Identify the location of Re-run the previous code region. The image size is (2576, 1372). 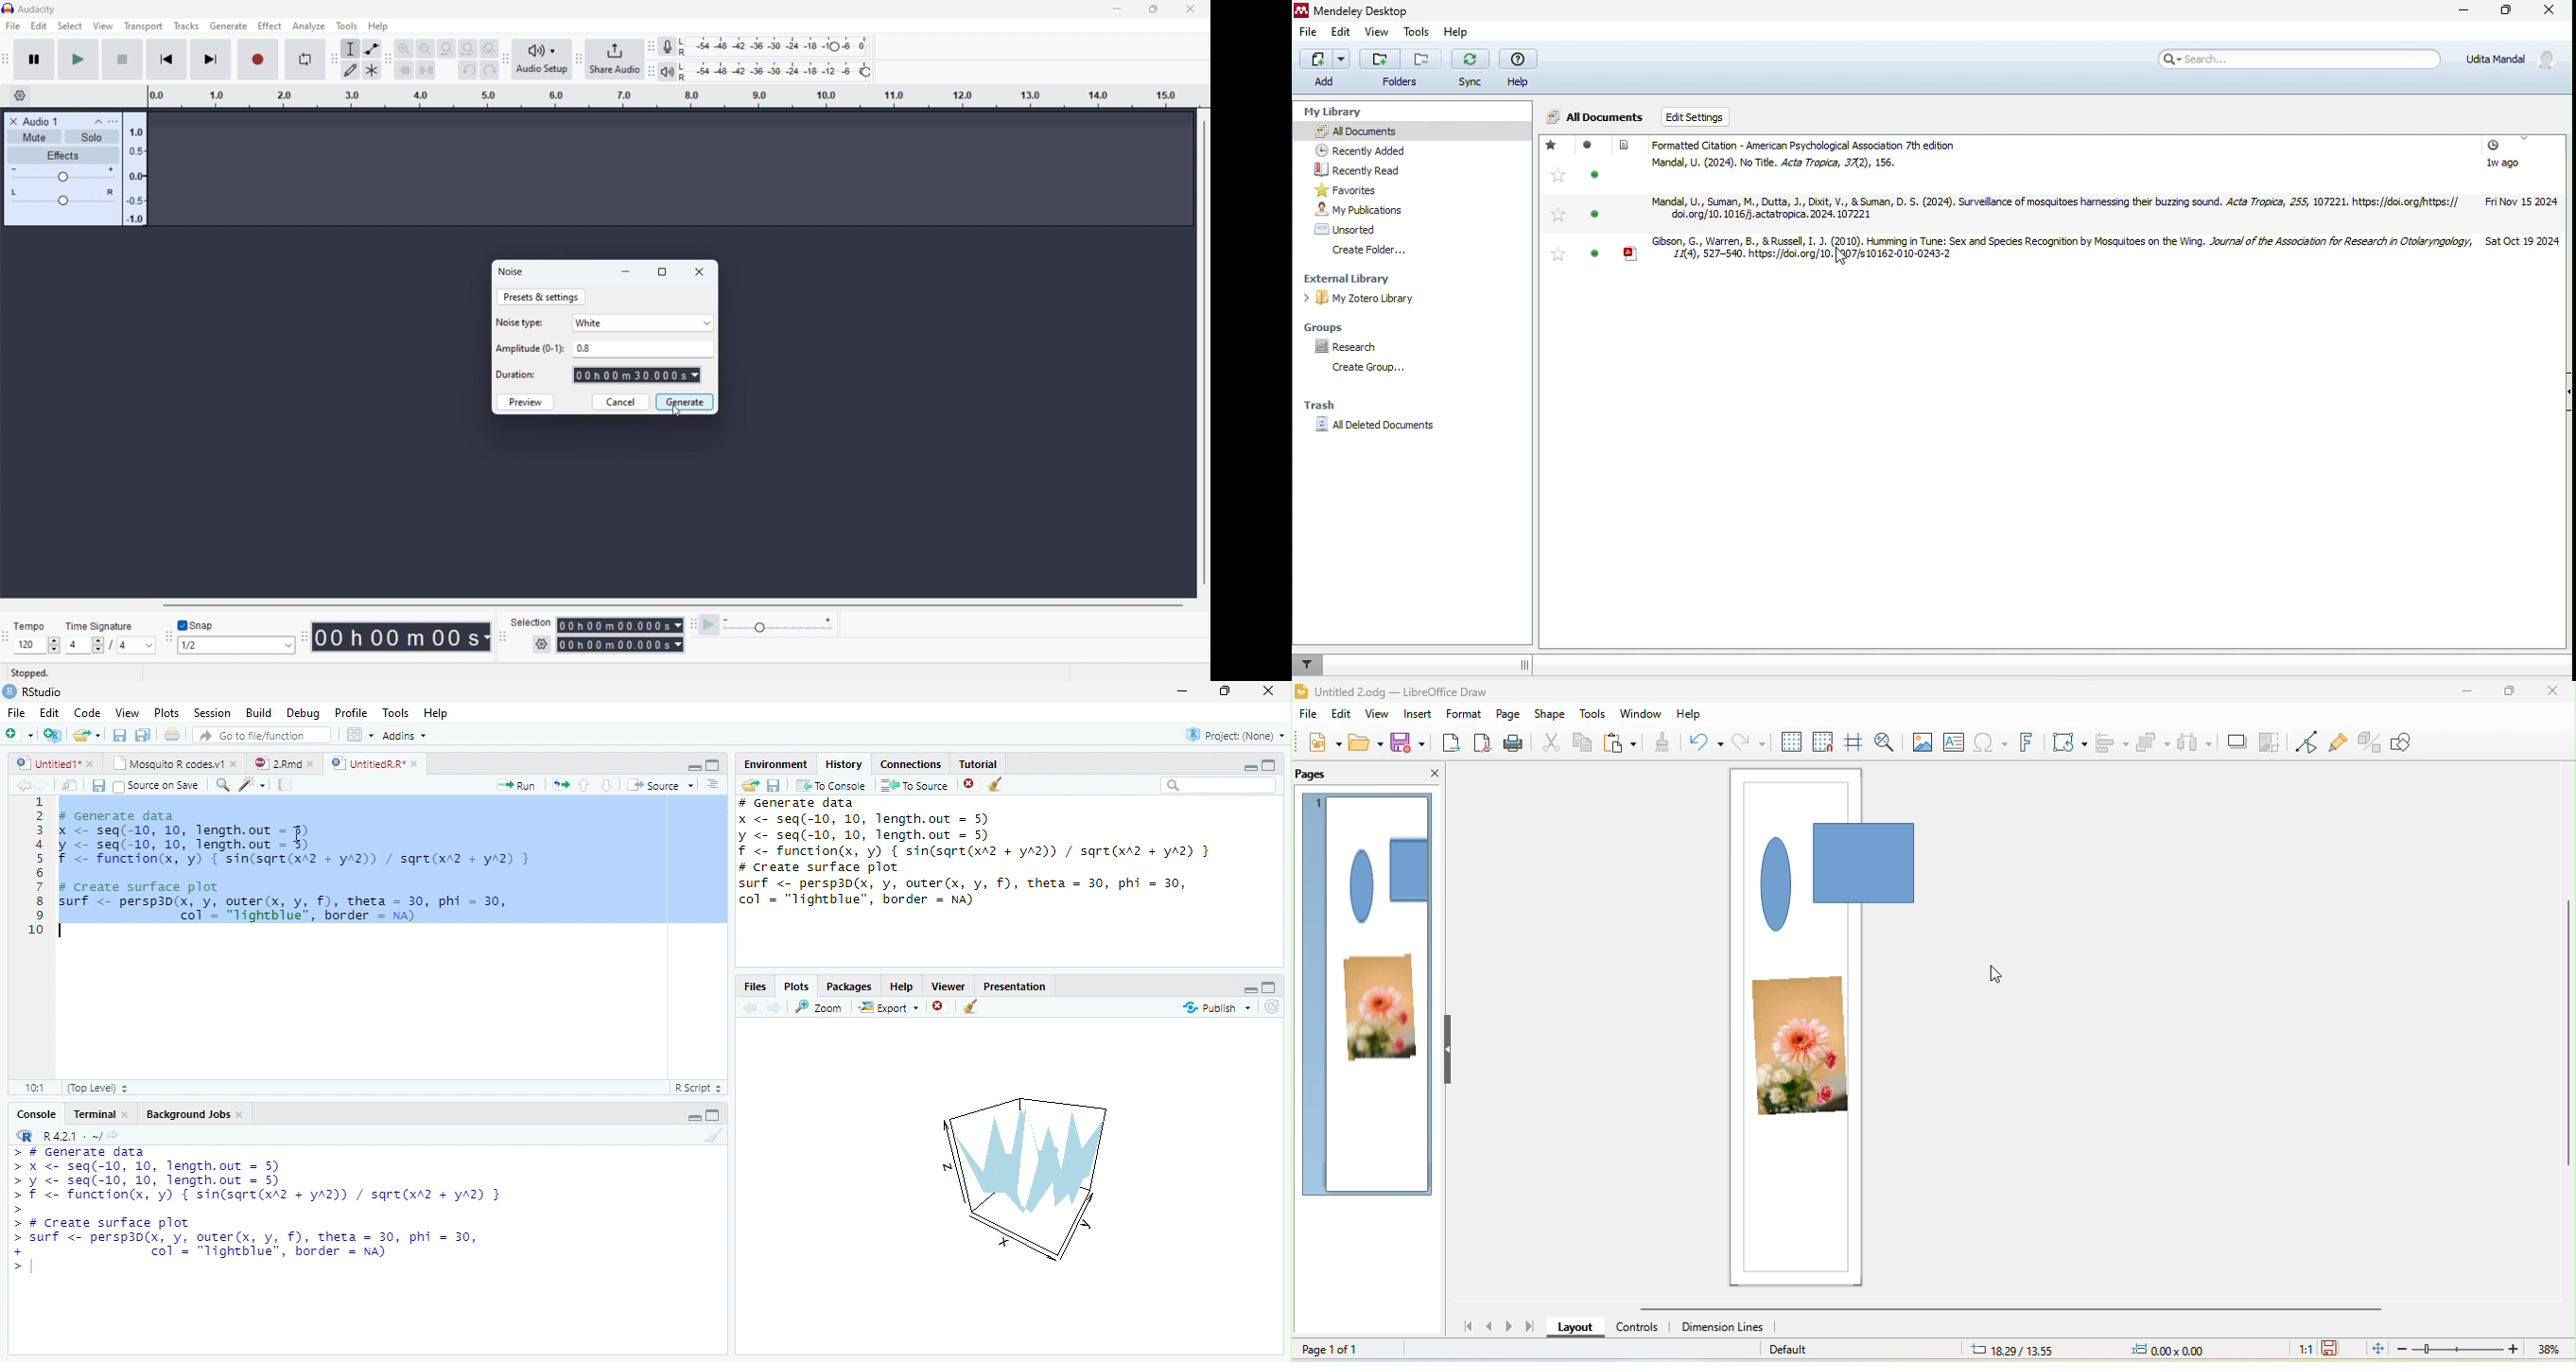
(560, 784).